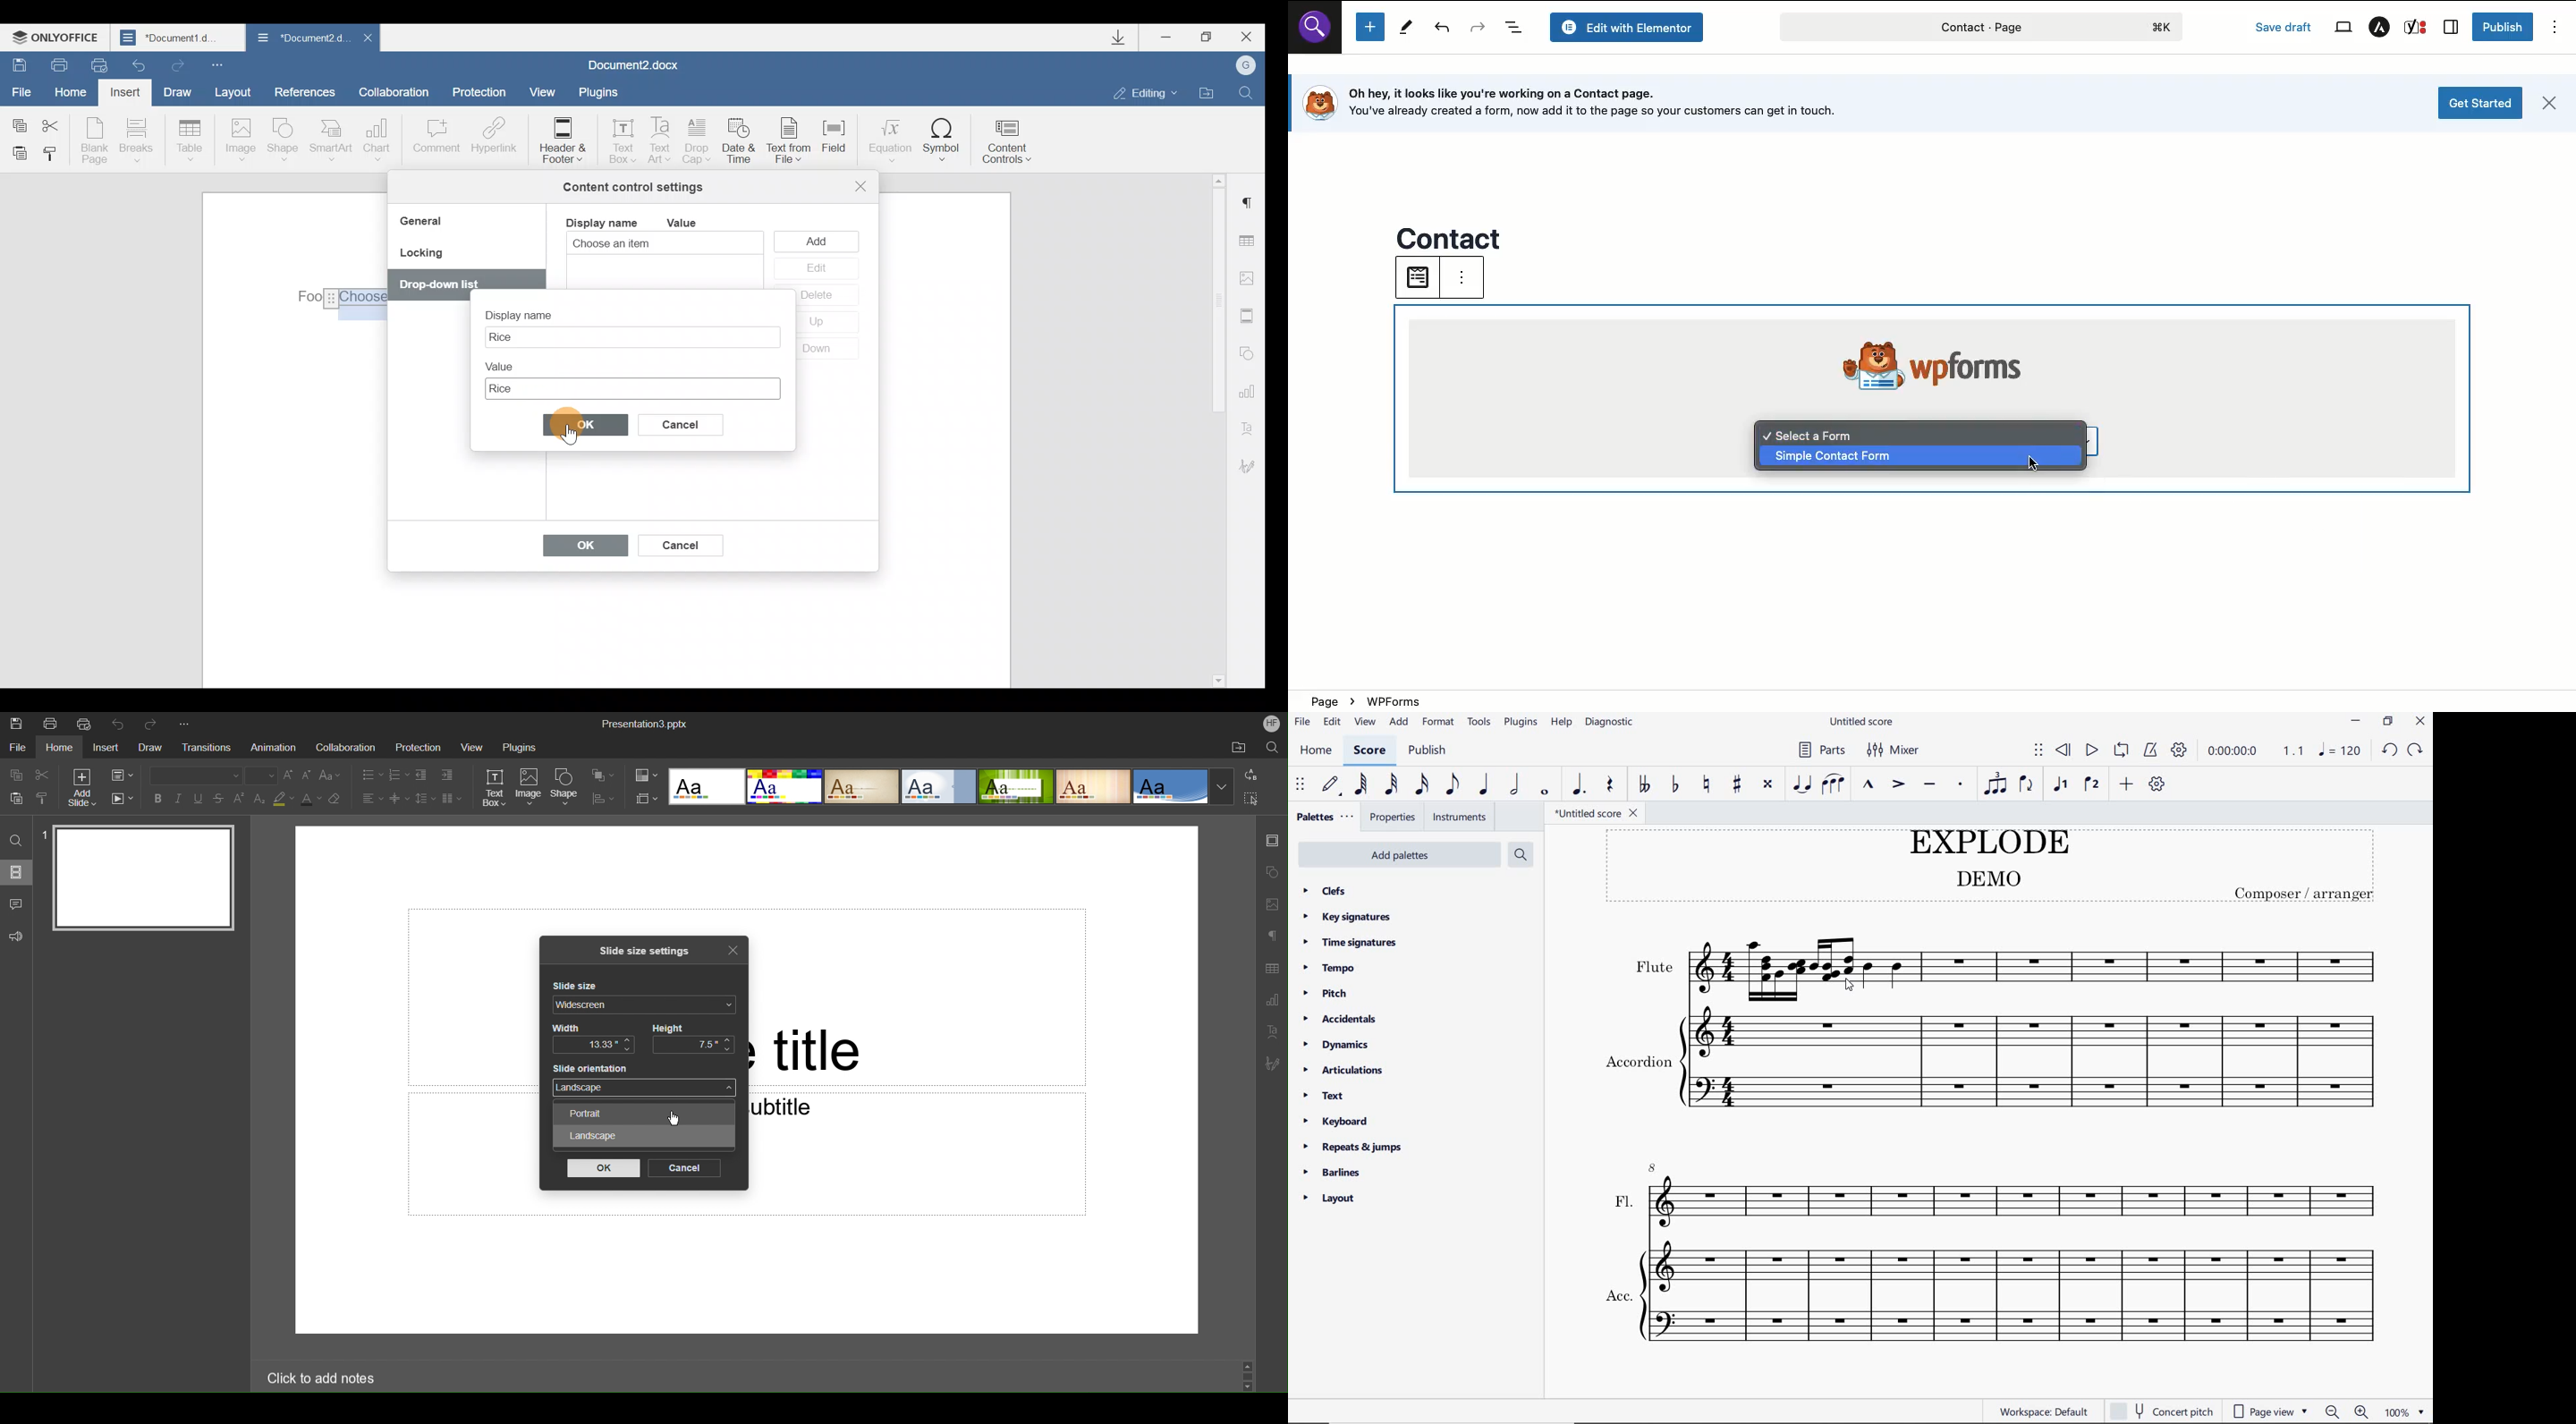 This screenshot has height=1428, width=2576. Describe the element at coordinates (308, 777) in the screenshot. I see `Decrease size` at that location.